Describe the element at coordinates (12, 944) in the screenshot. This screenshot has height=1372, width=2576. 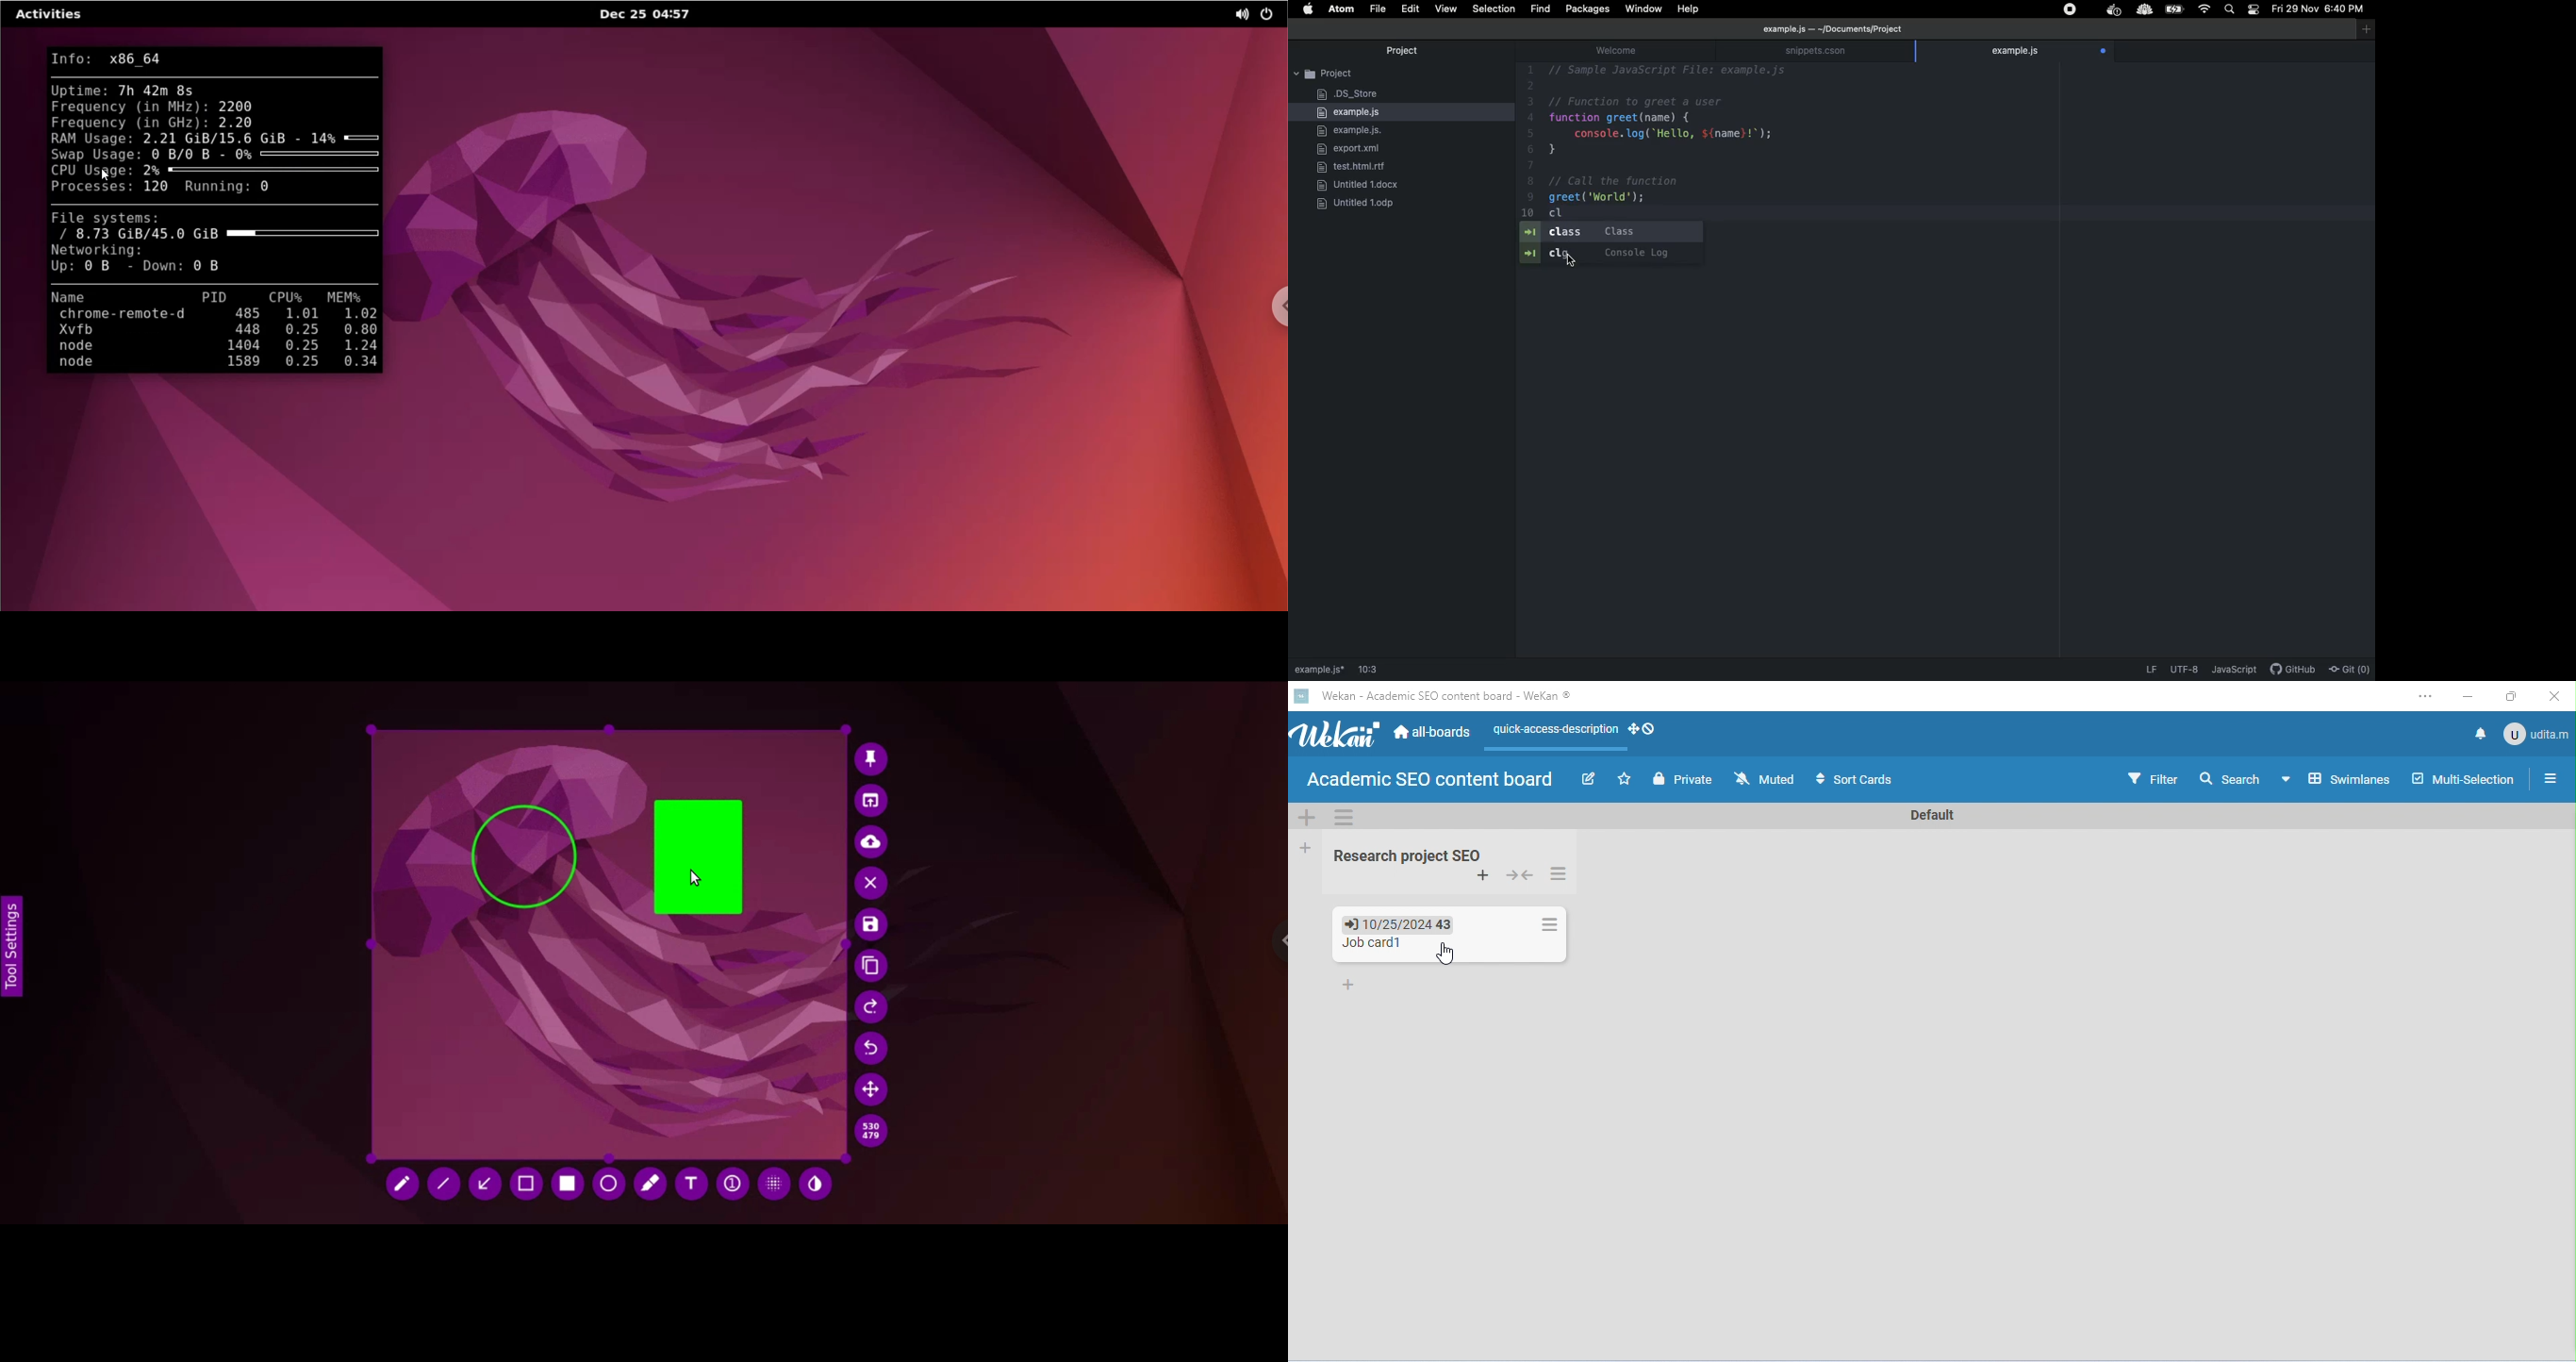
I see `toolbar settings` at that location.